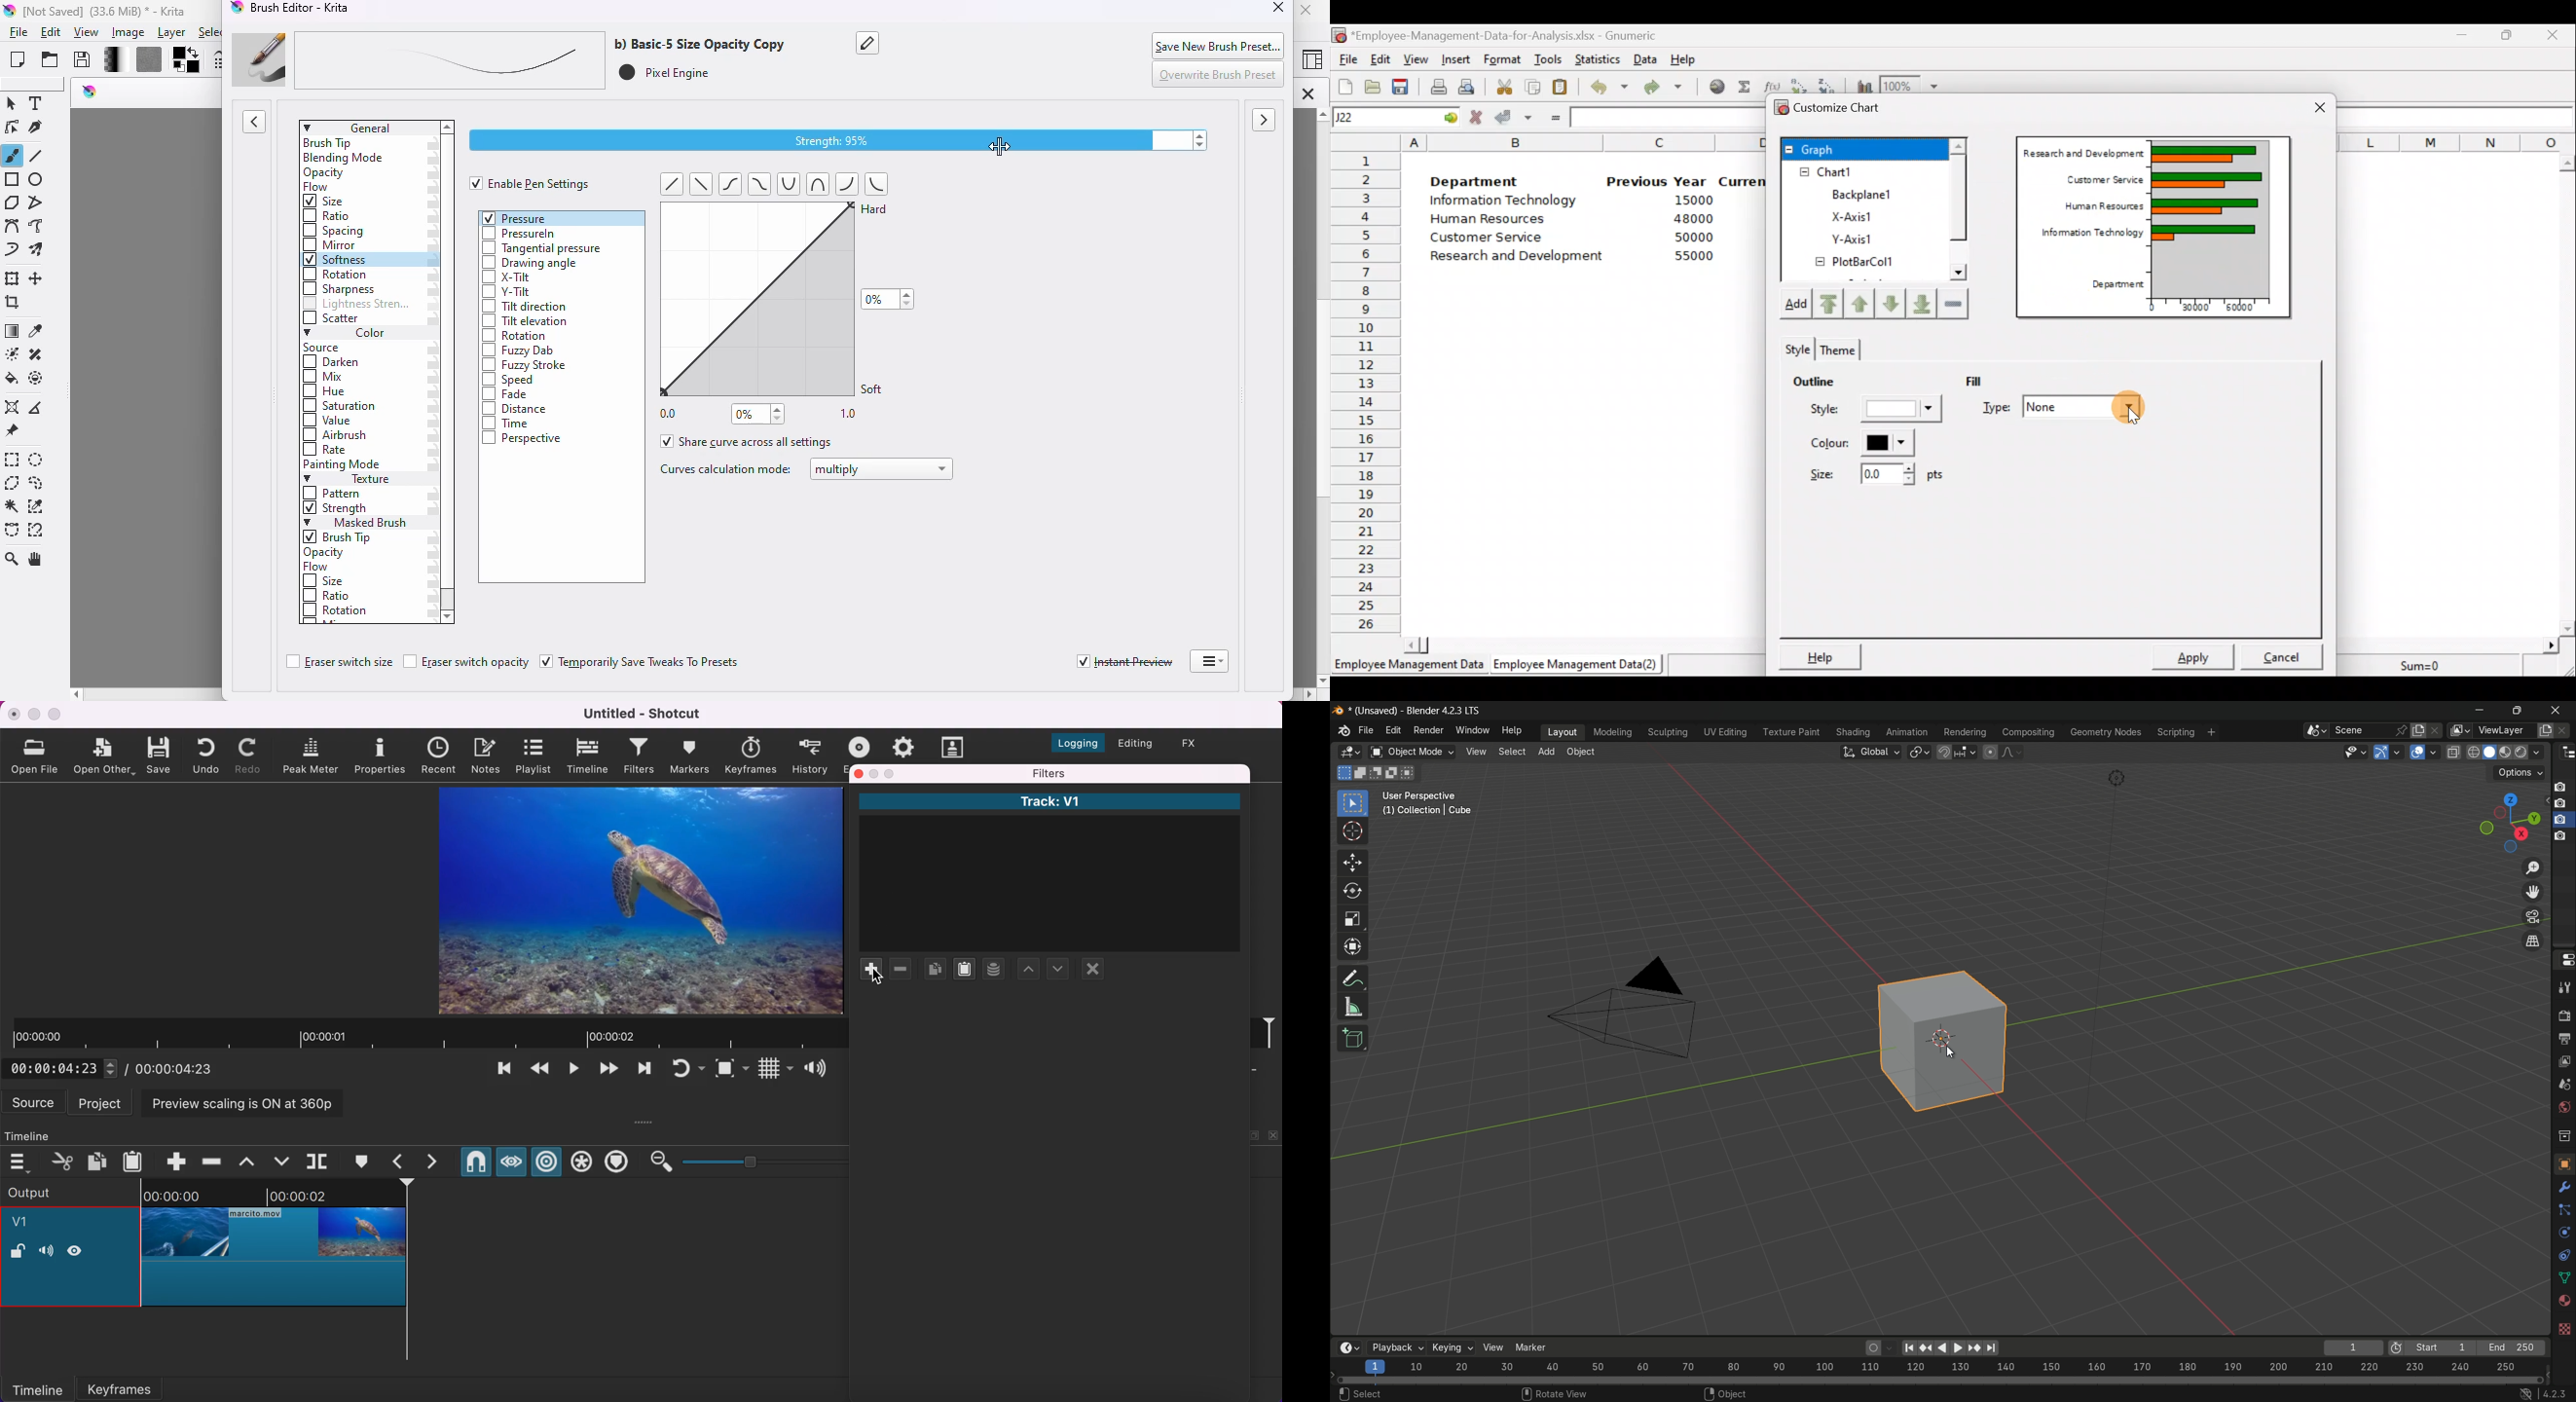 This screenshot has height=1428, width=2576. Describe the element at coordinates (1850, 241) in the screenshot. I see `Y-axis1` at that location.